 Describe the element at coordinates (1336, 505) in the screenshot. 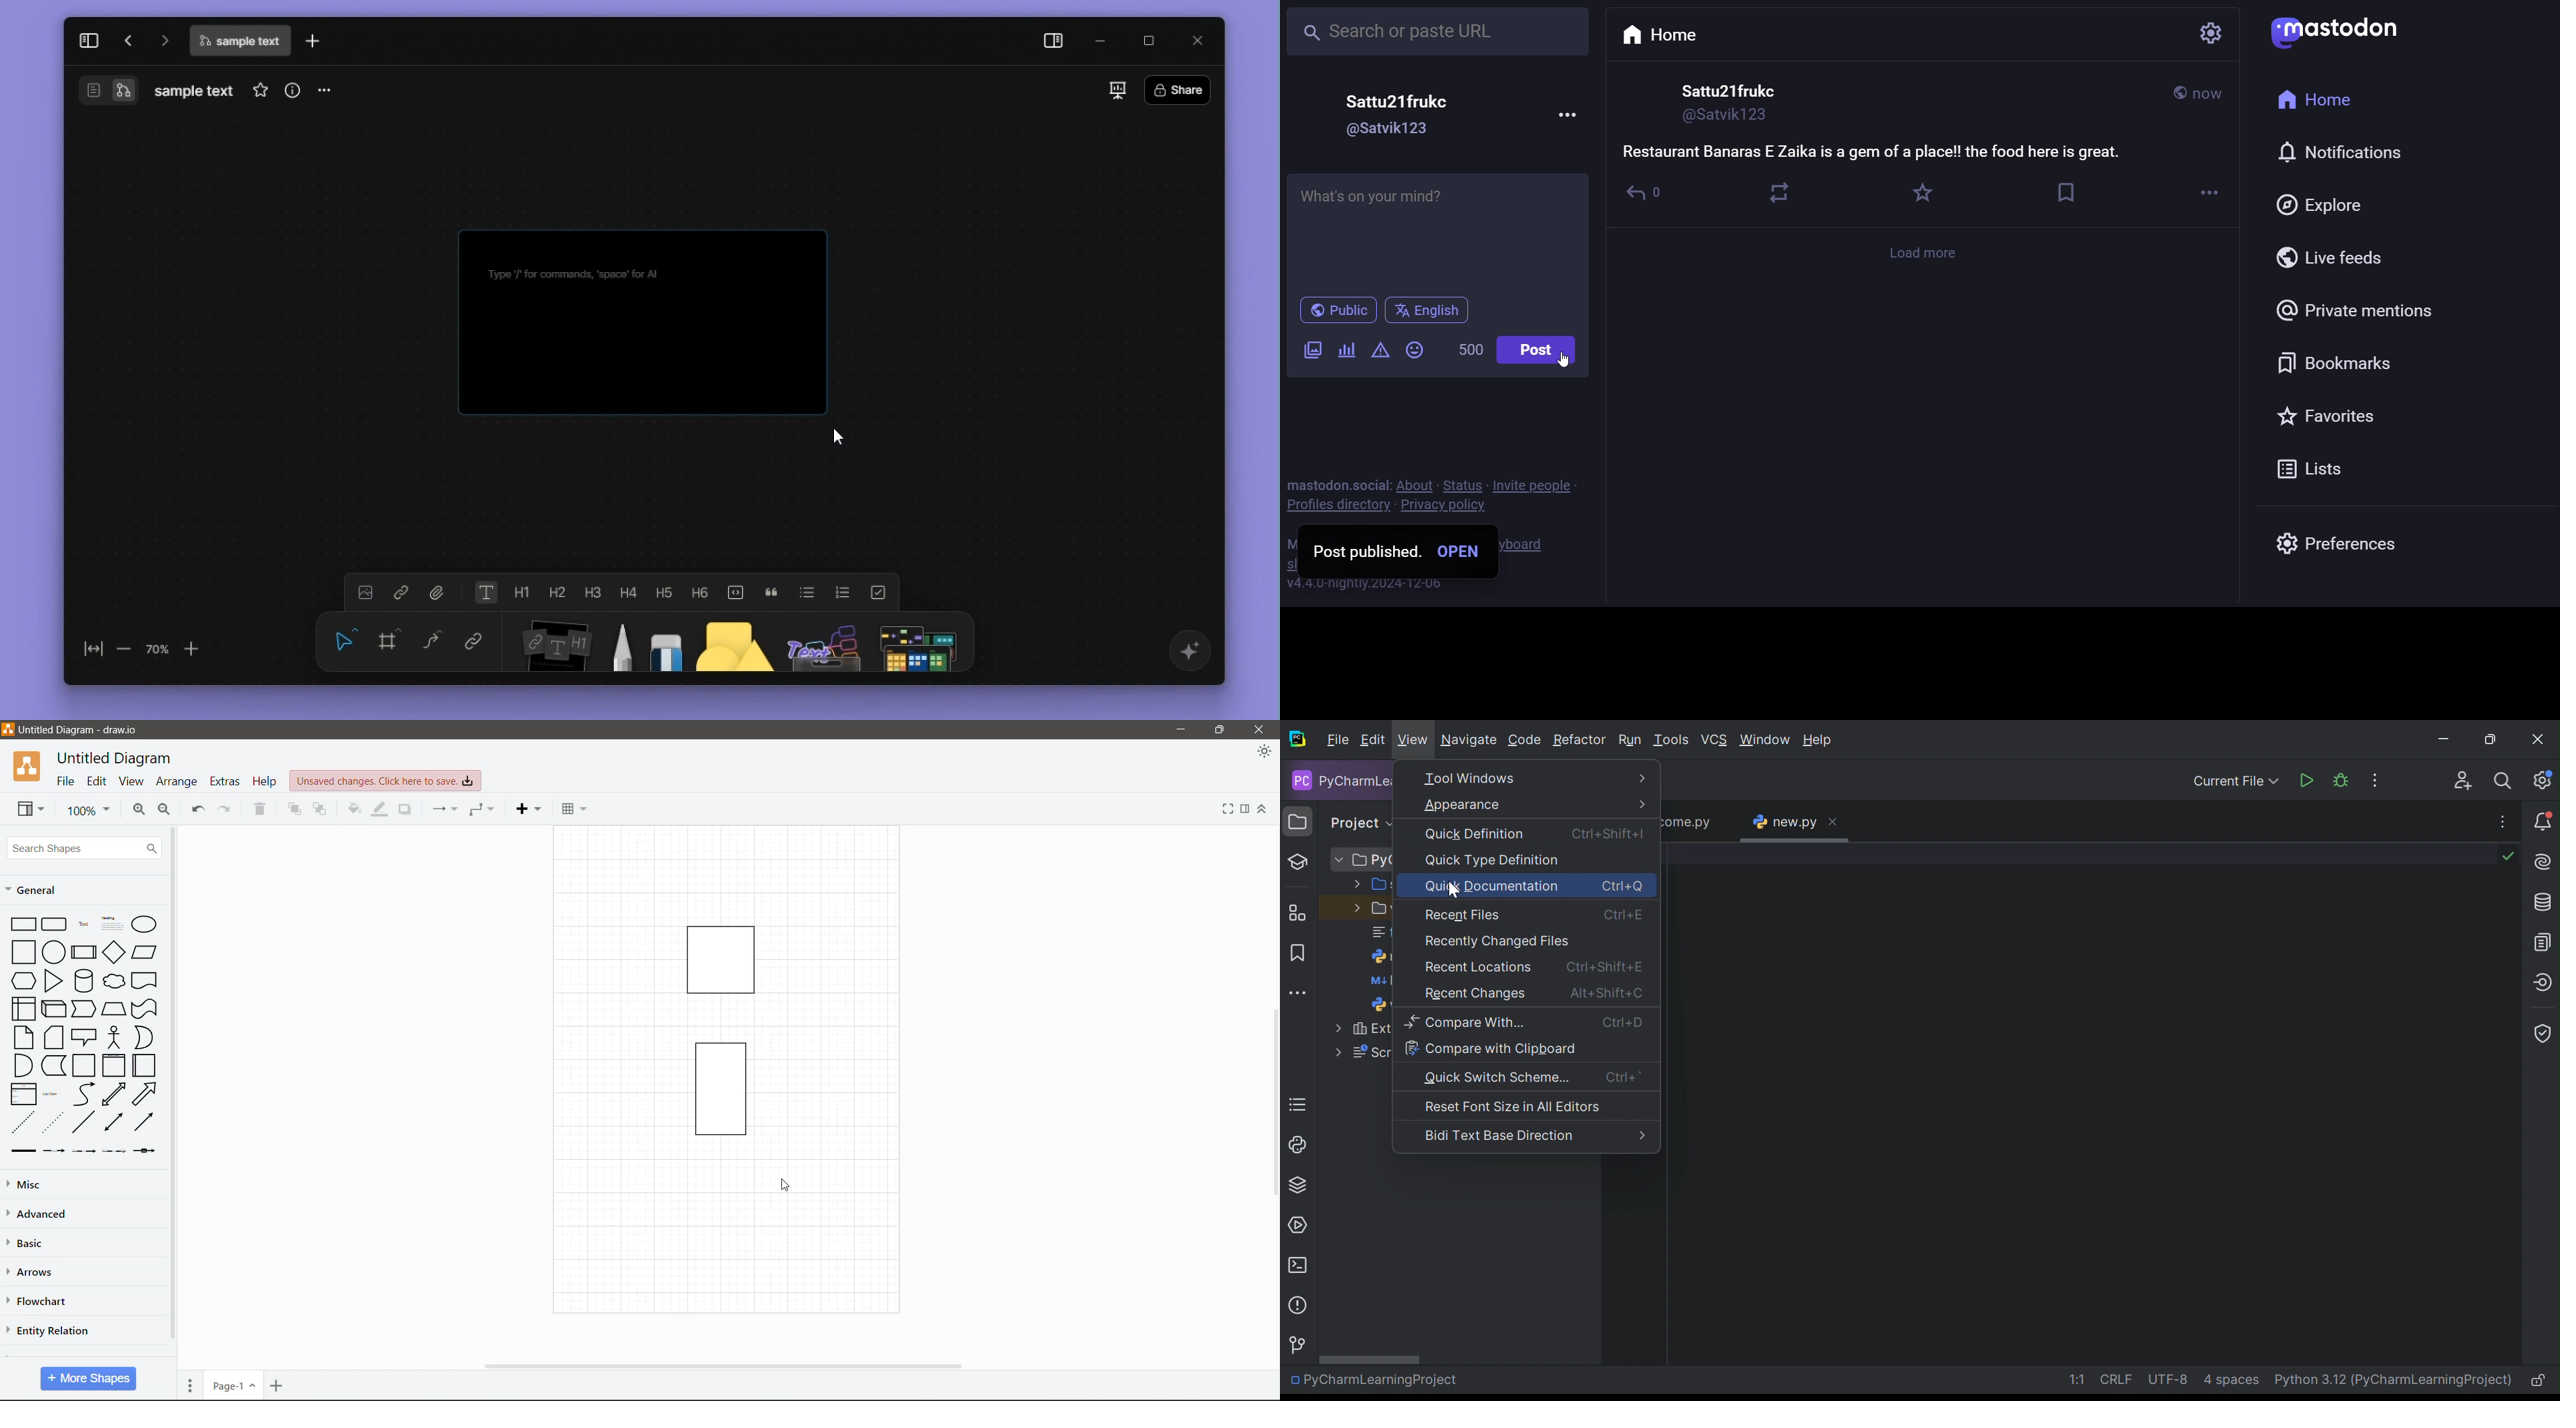

I see `Profiles directory` at that location.